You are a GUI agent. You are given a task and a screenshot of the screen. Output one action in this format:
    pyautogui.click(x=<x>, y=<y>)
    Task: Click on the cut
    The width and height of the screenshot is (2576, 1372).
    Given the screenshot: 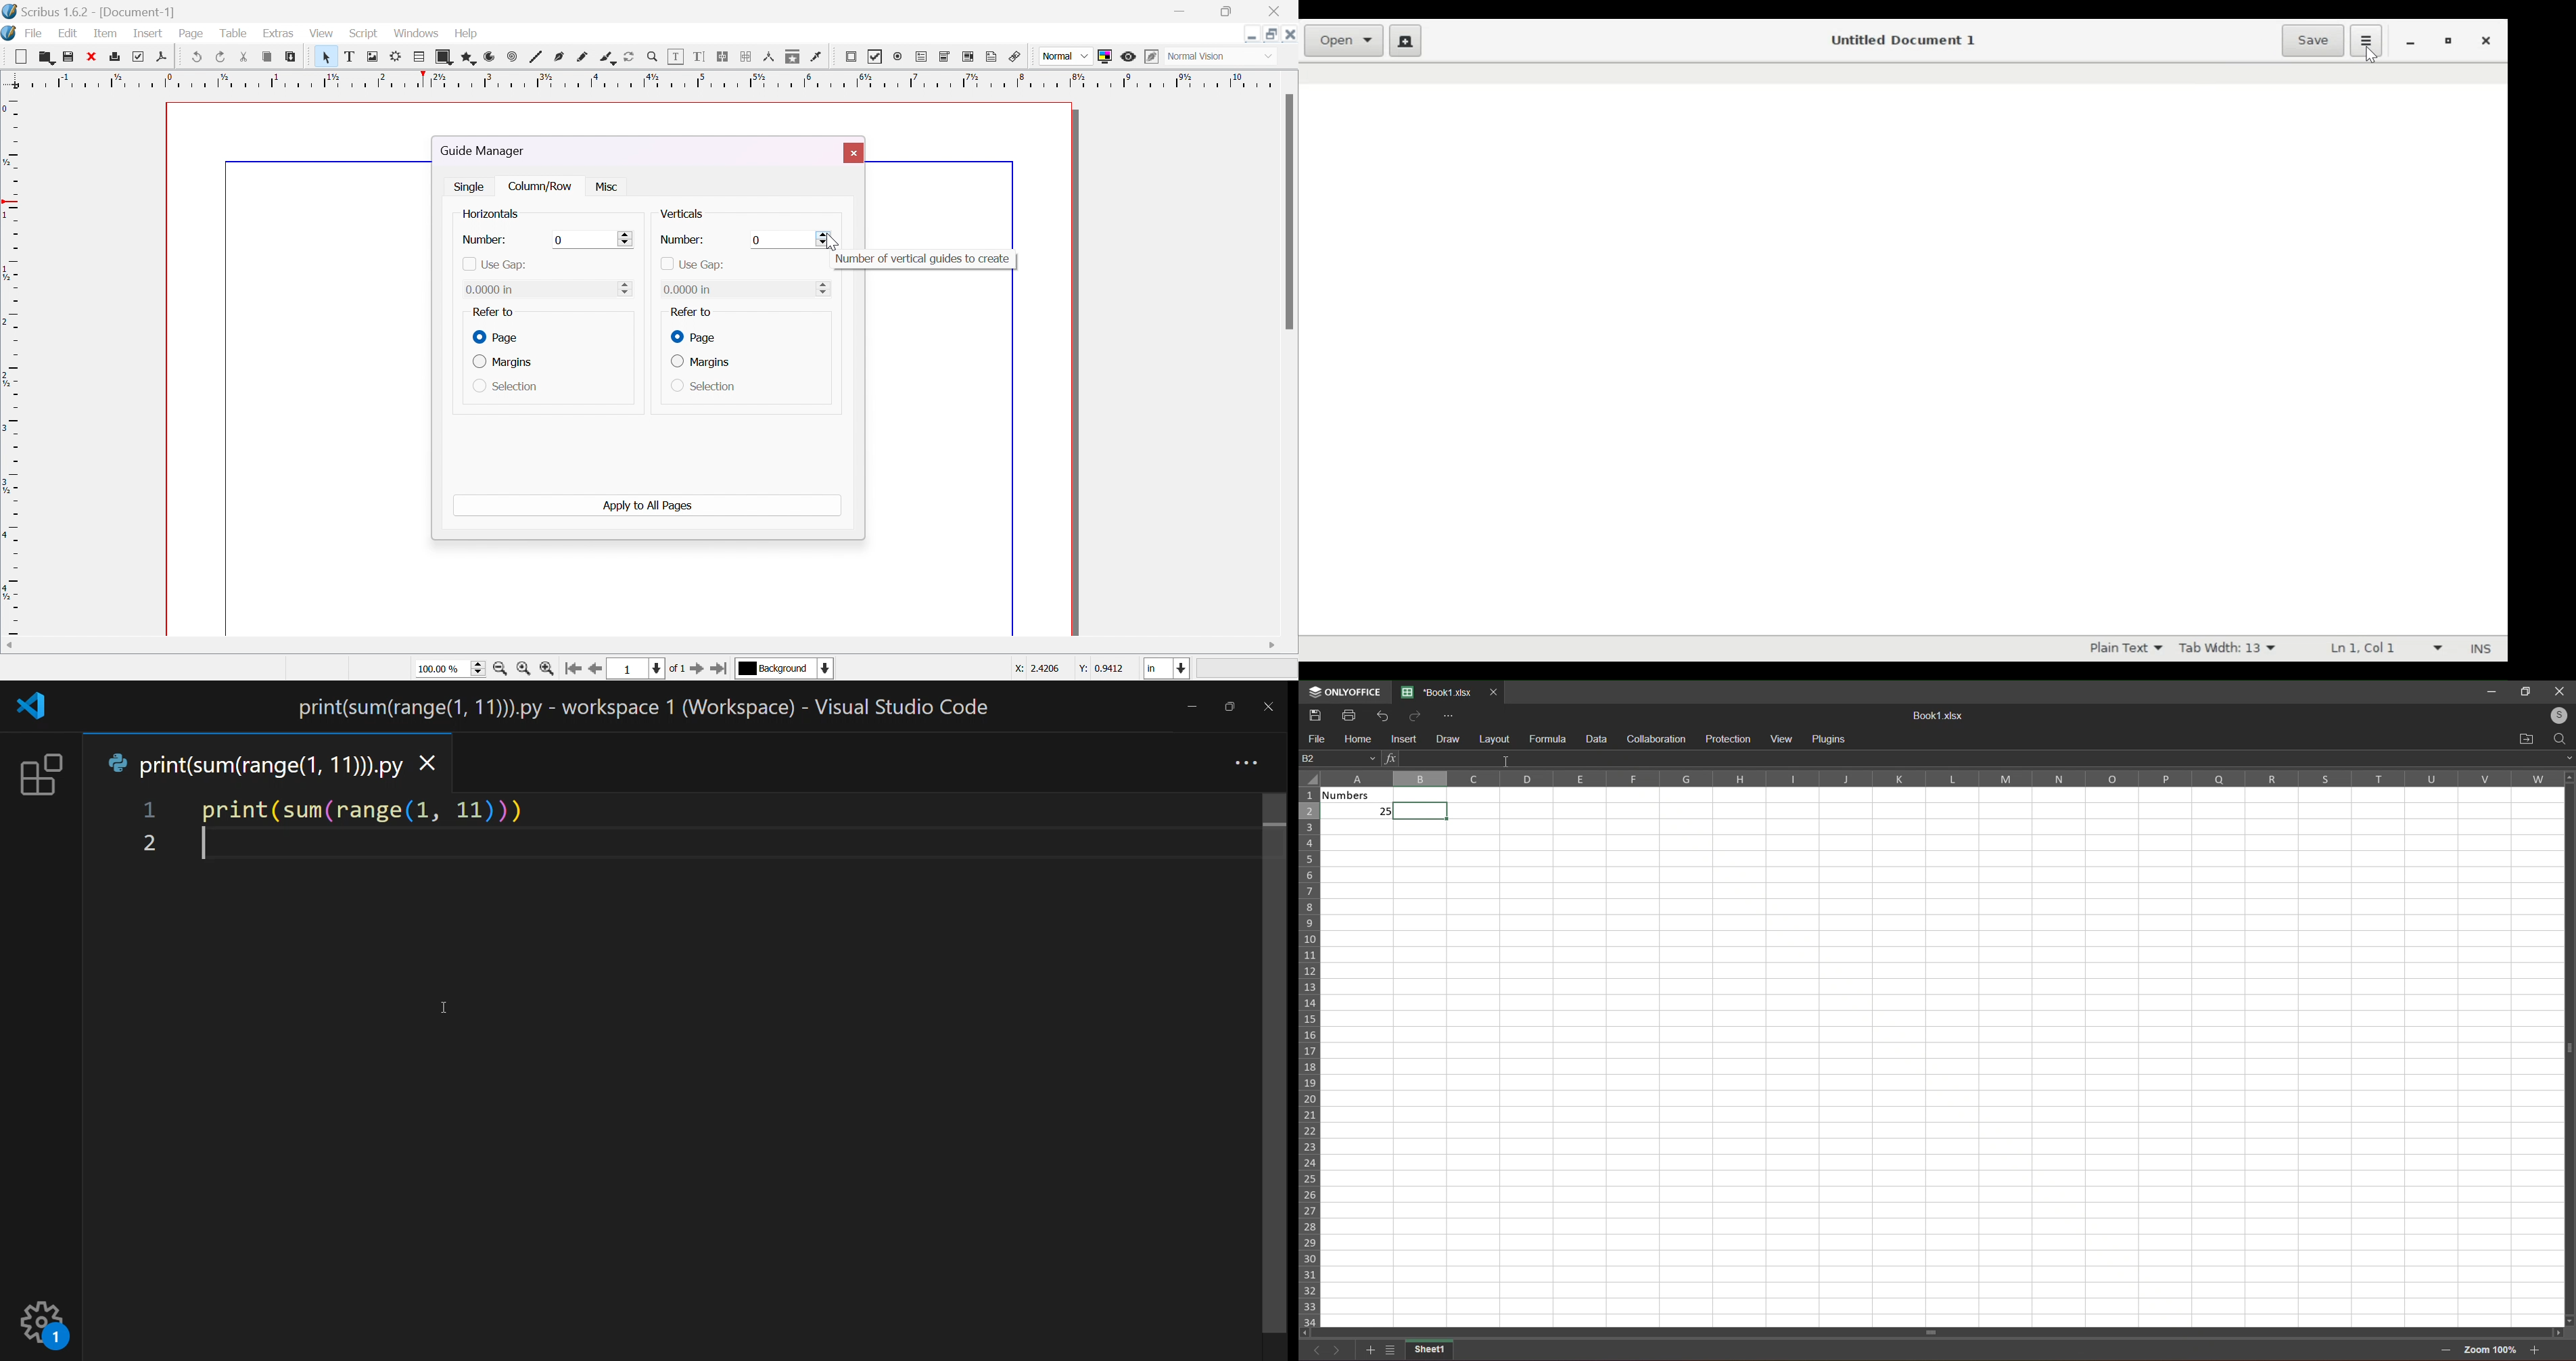 What is the action you would take?
    pyautogui.click(x=243, y=55)
    